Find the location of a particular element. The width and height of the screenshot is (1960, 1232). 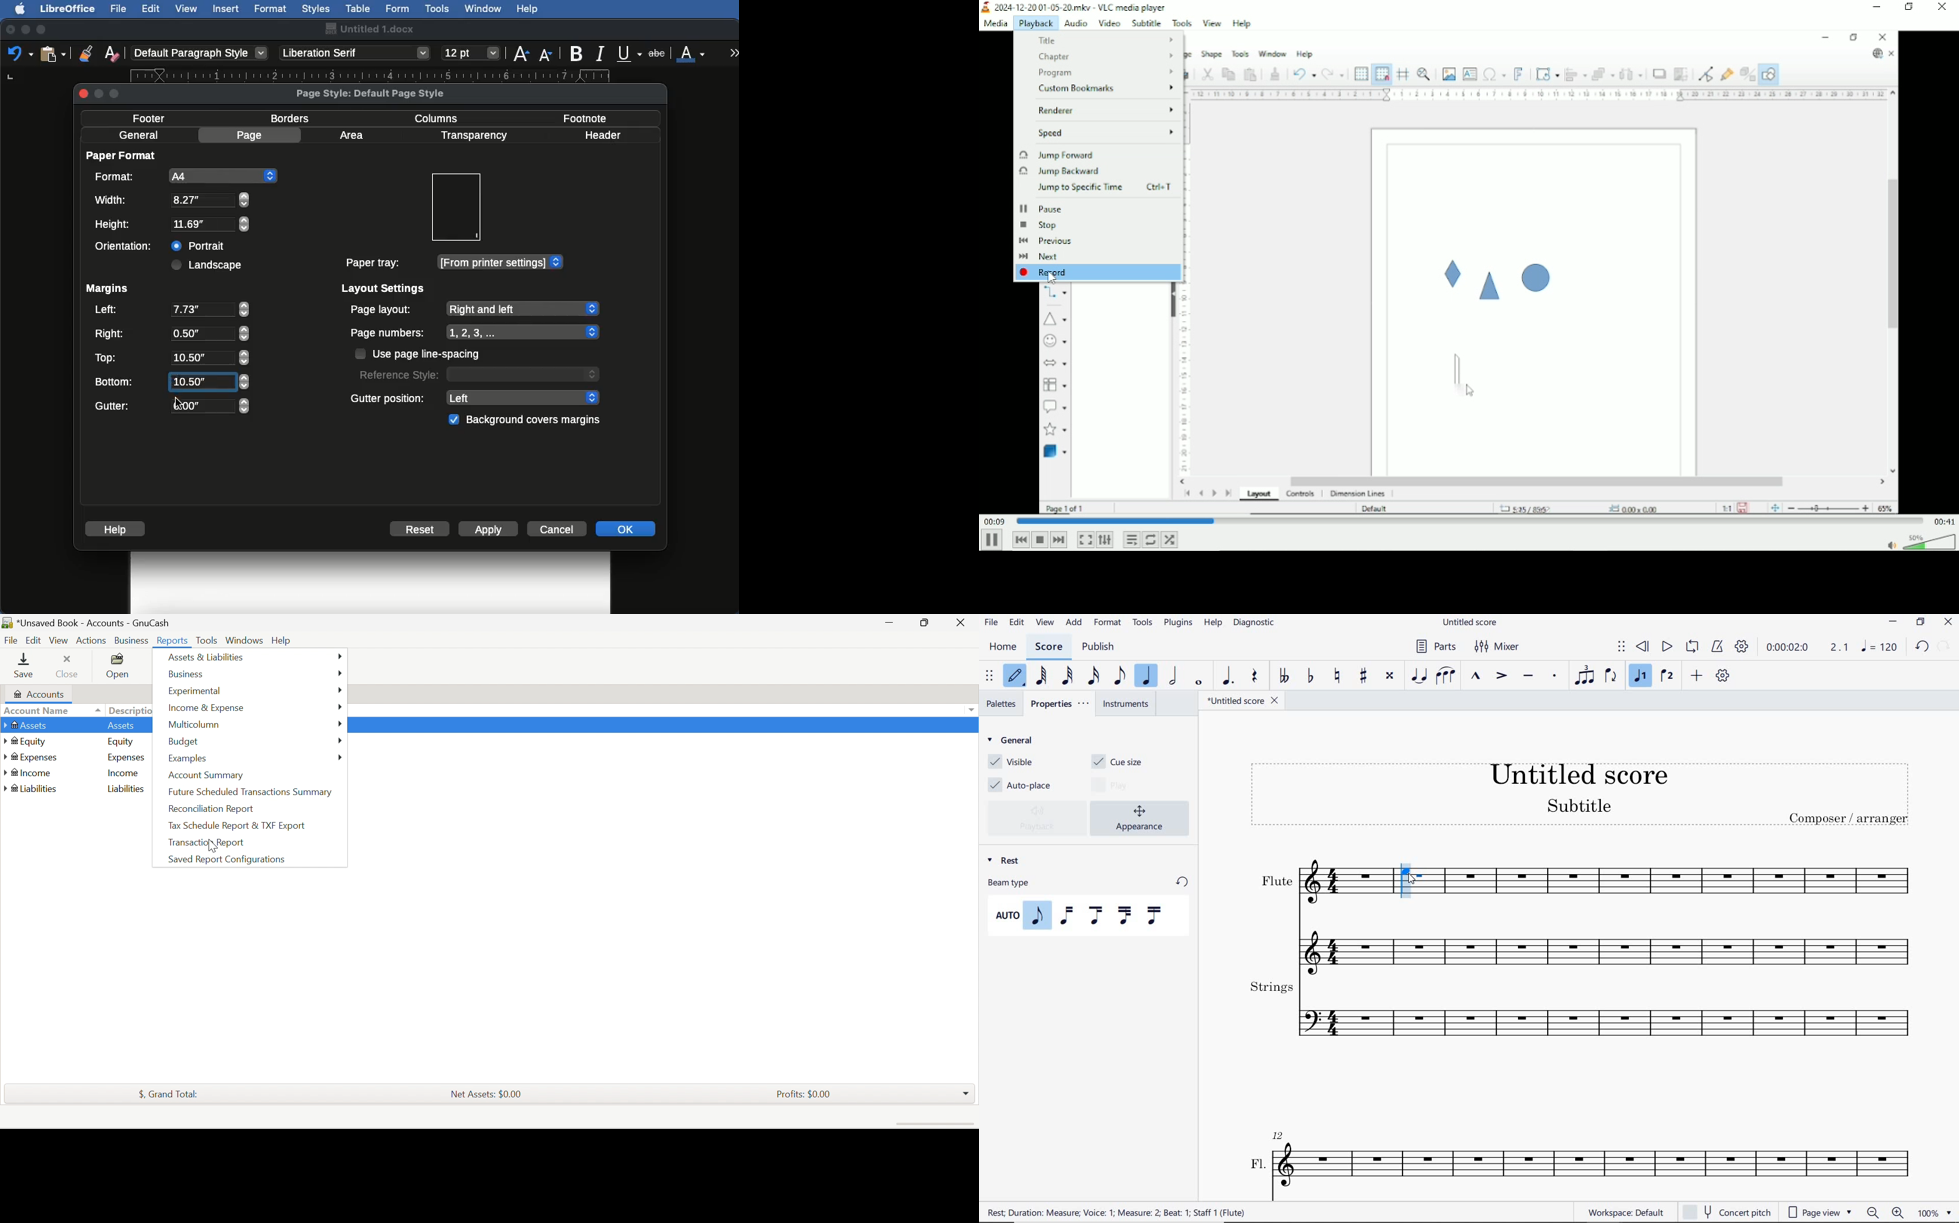

LibreOffice is located at coordinates (67, 8).